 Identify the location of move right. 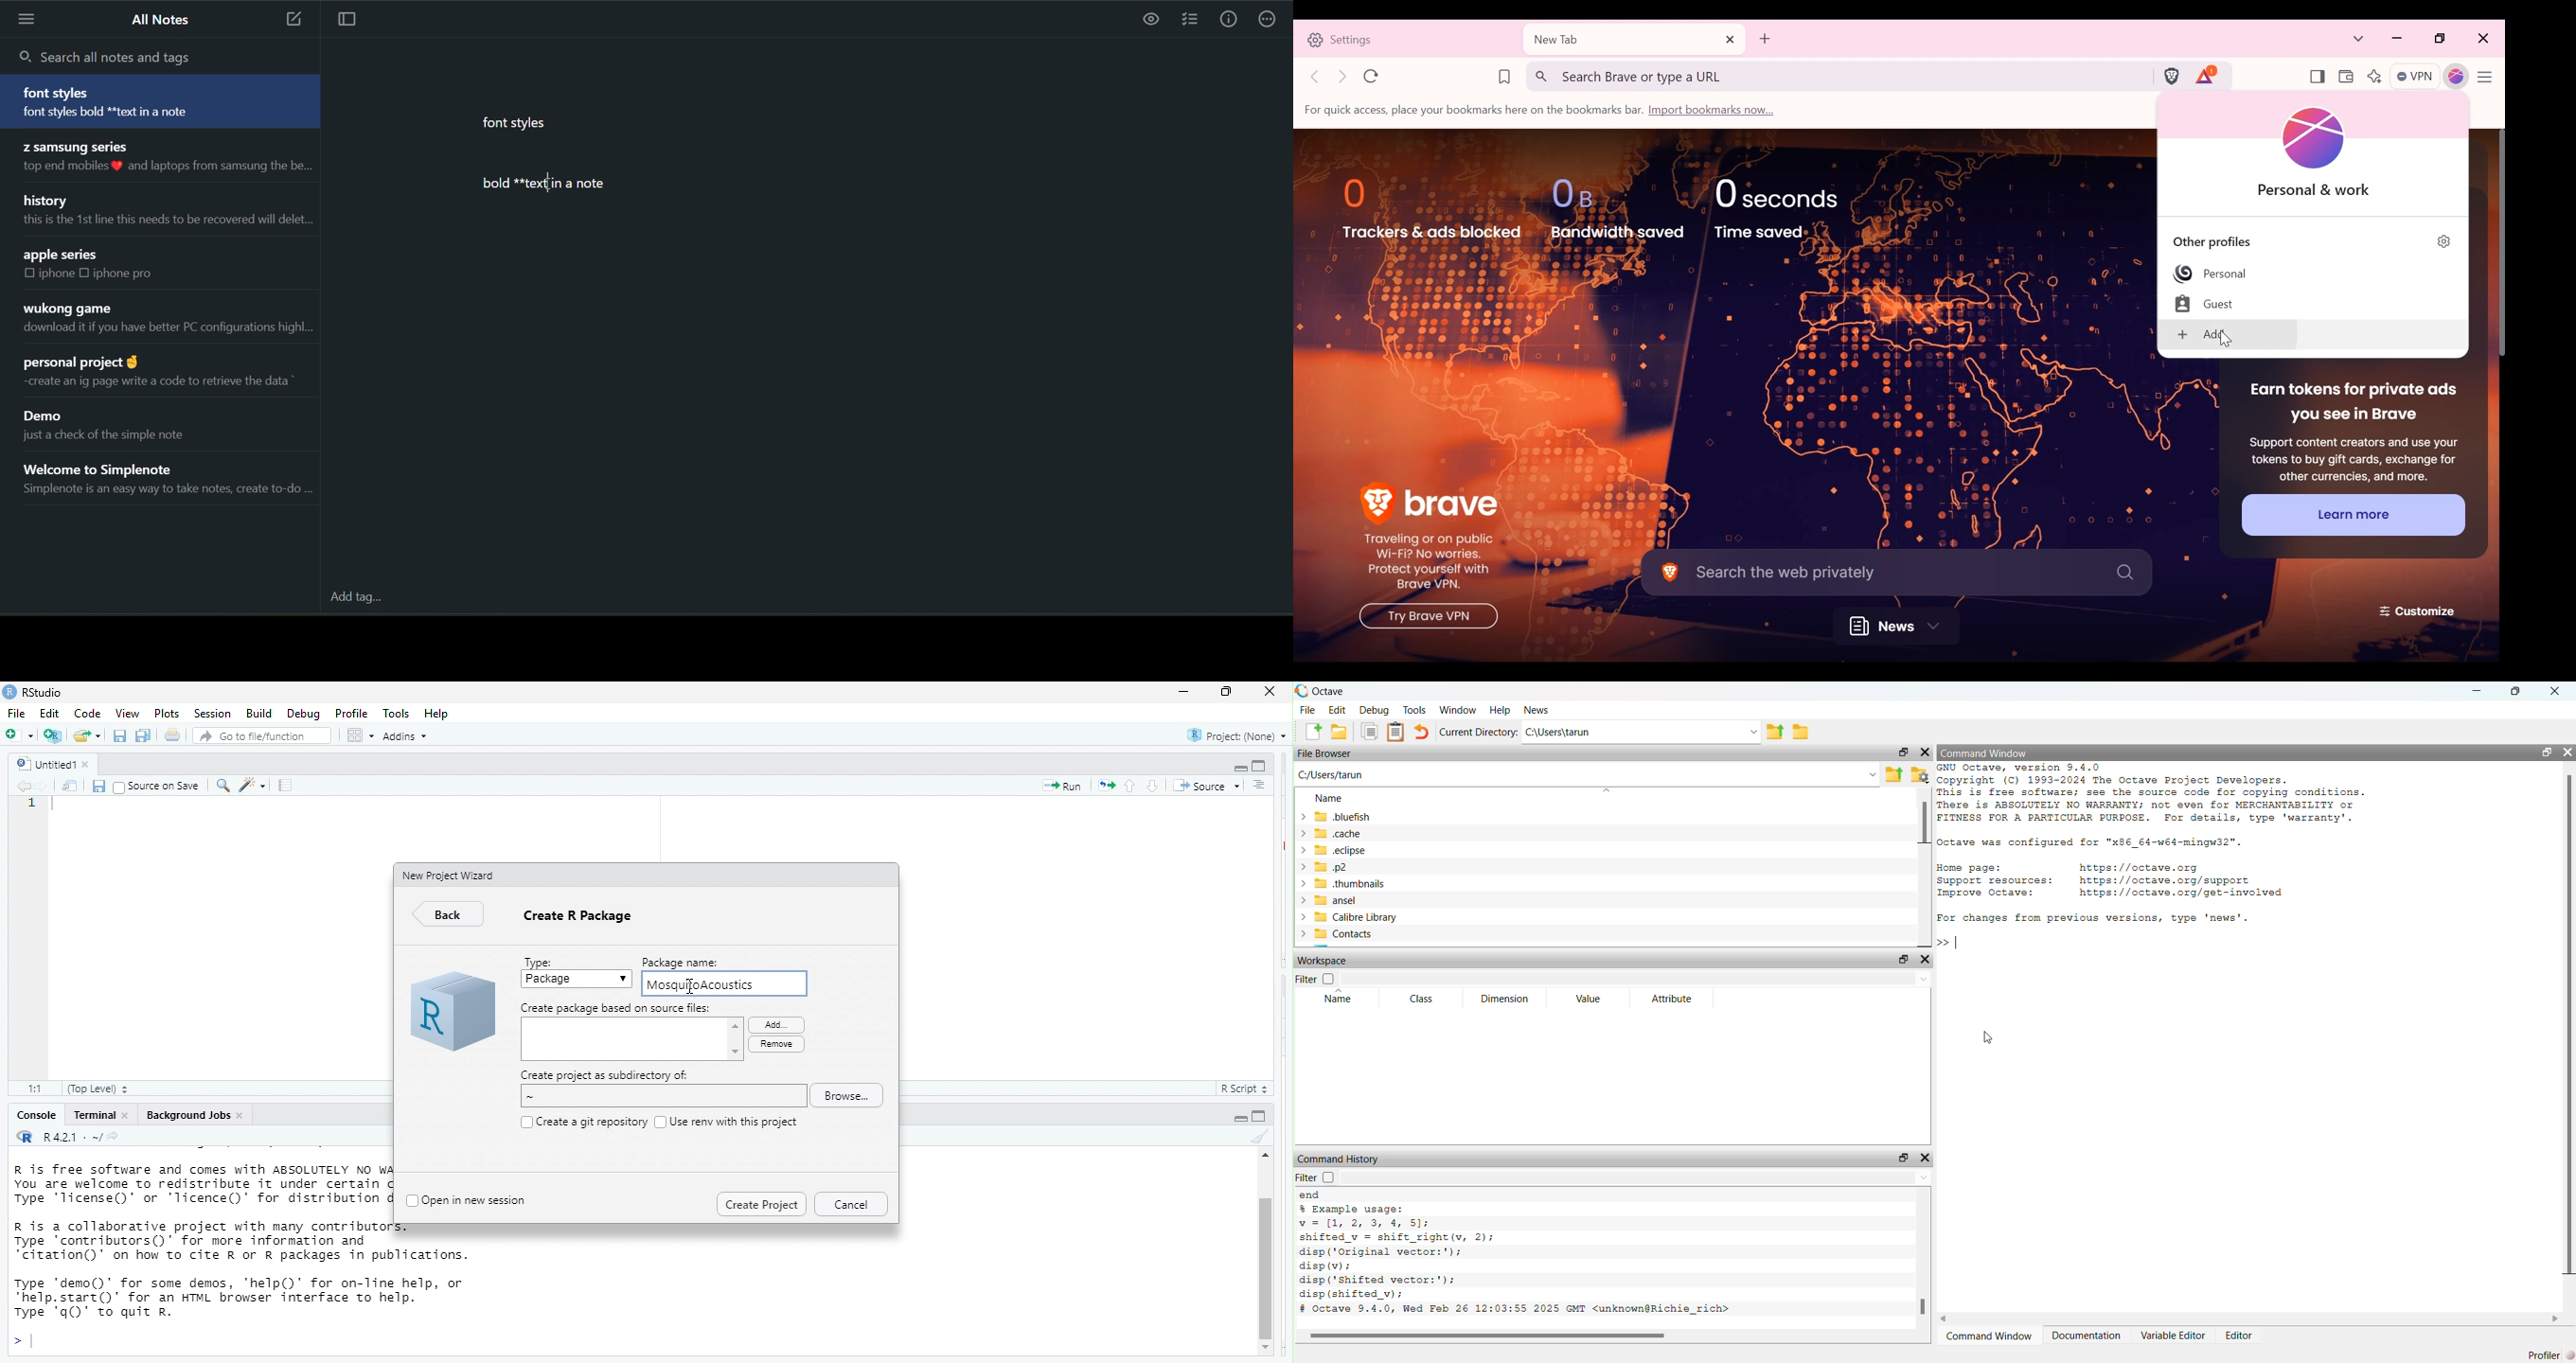
(2554, 1319).